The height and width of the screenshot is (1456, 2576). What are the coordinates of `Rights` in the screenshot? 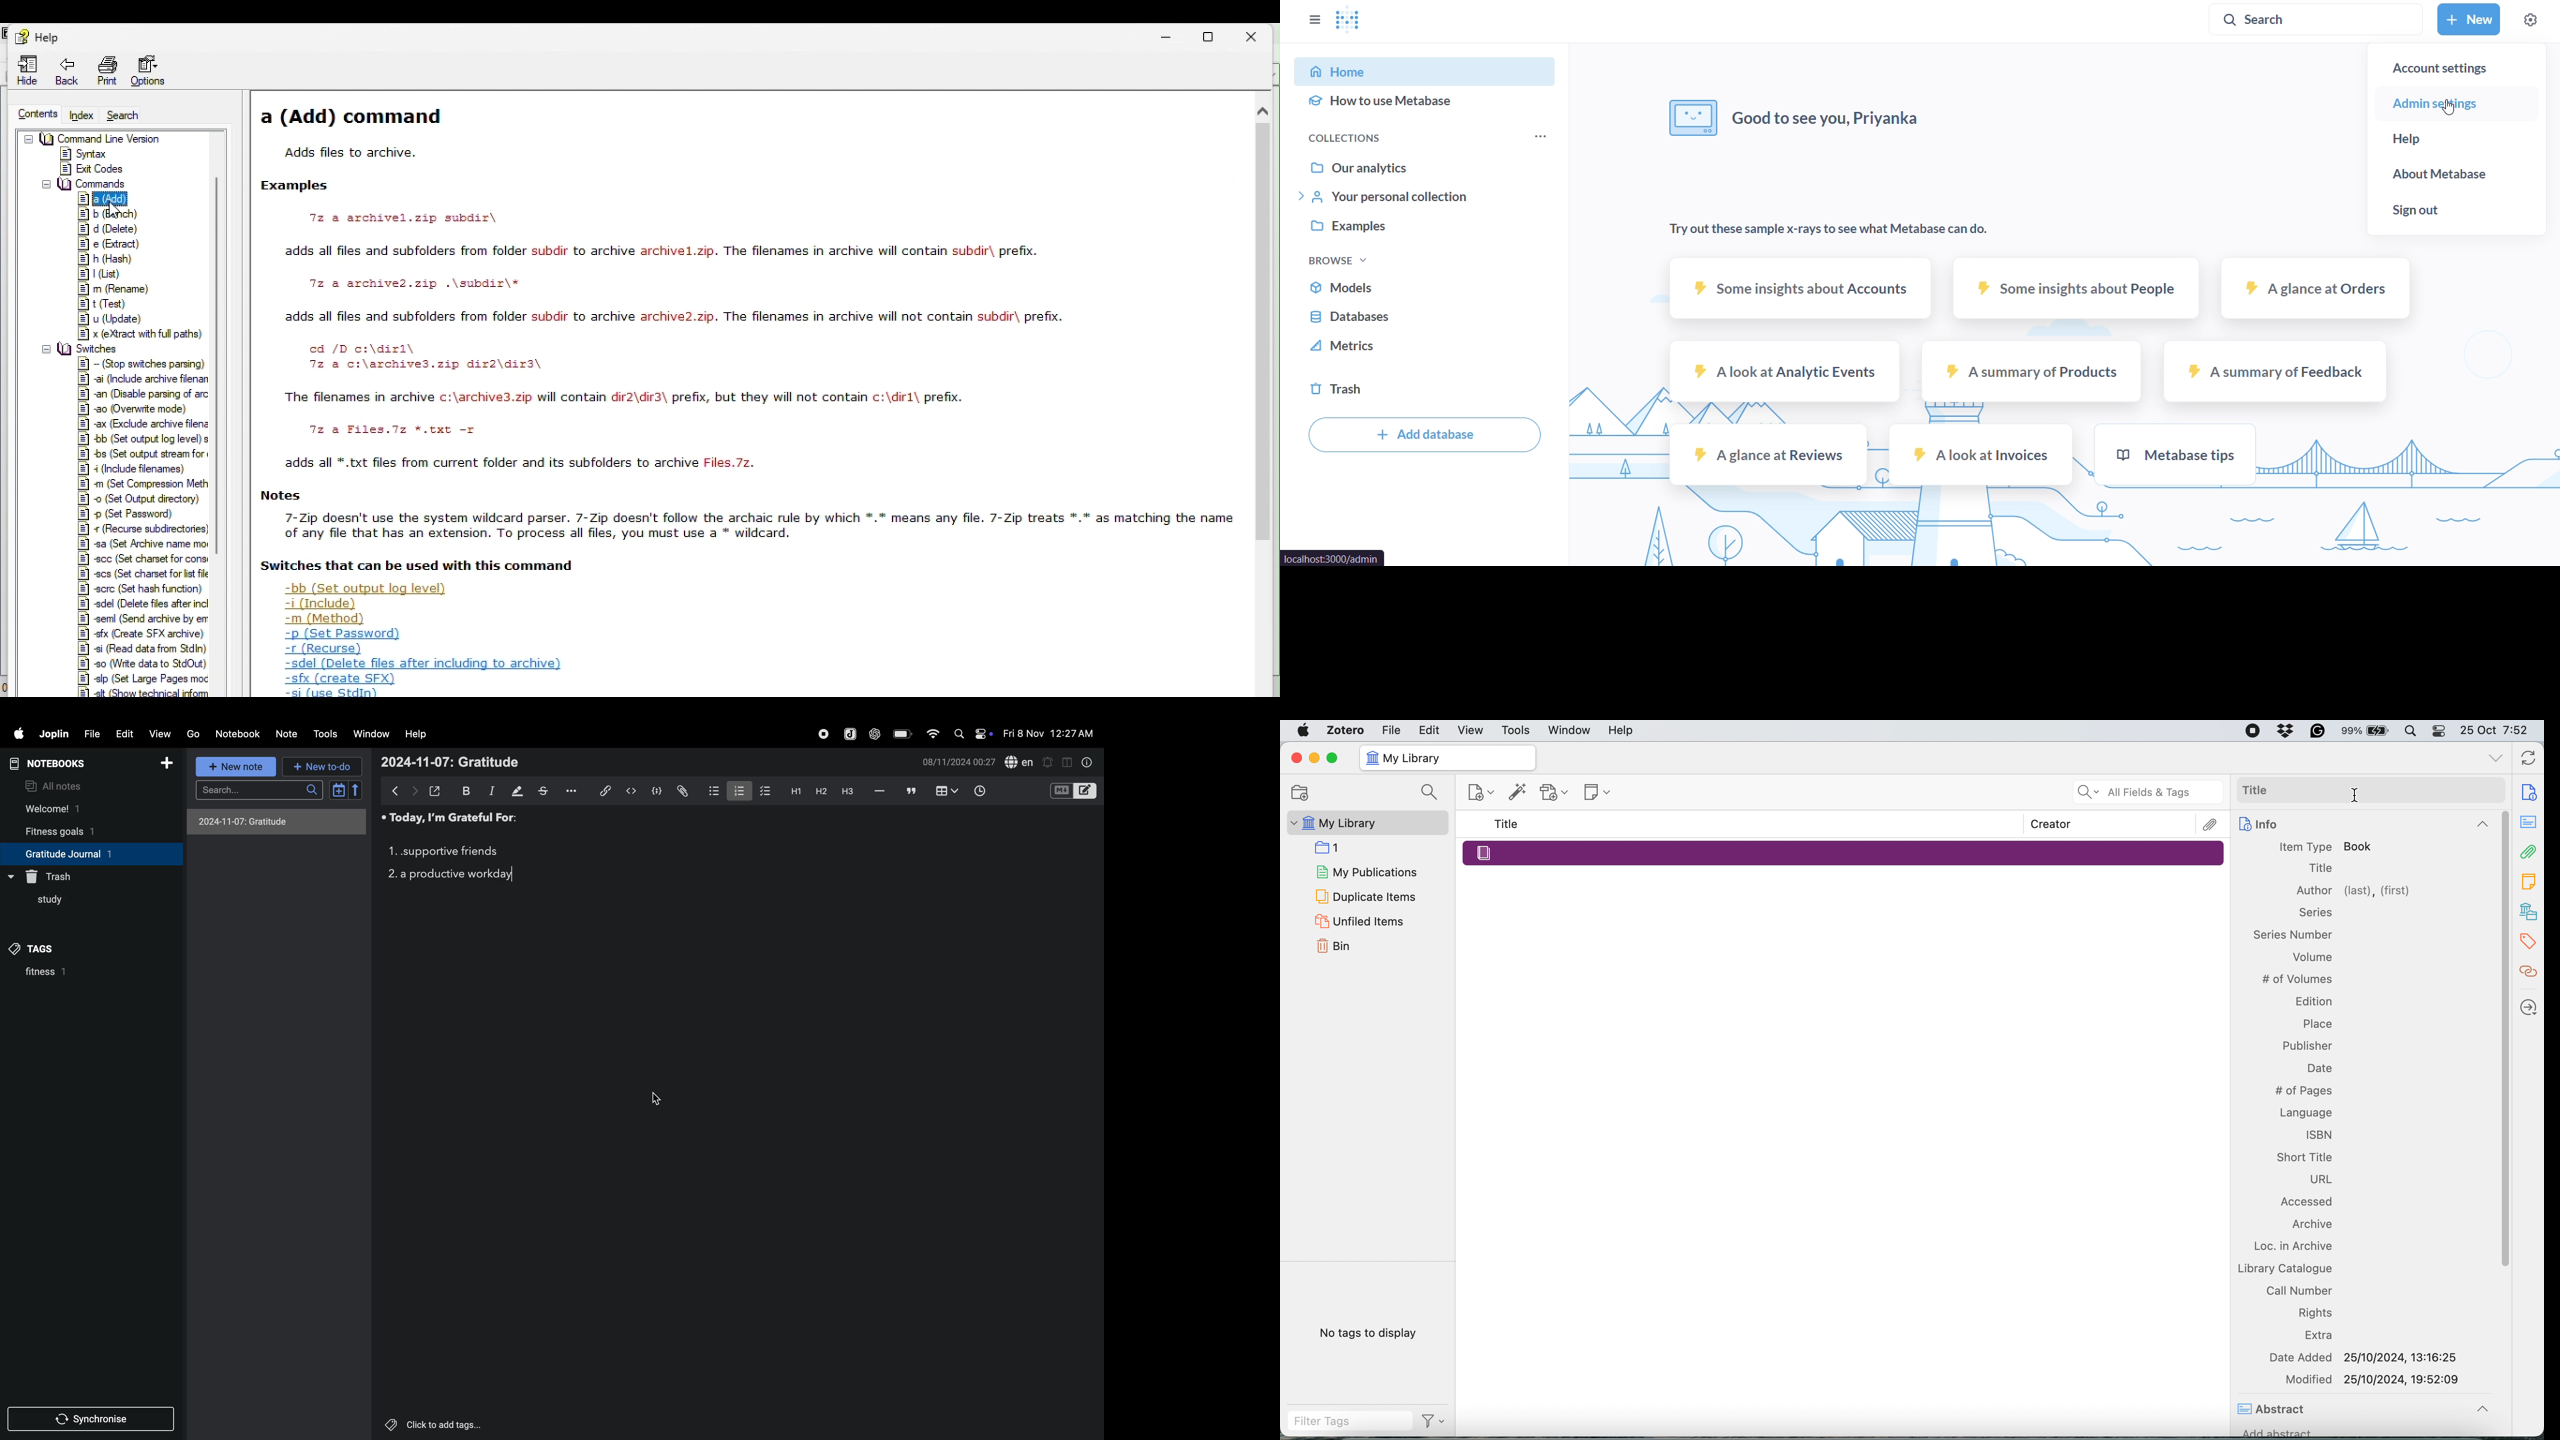 It's located at (2317, 1312).